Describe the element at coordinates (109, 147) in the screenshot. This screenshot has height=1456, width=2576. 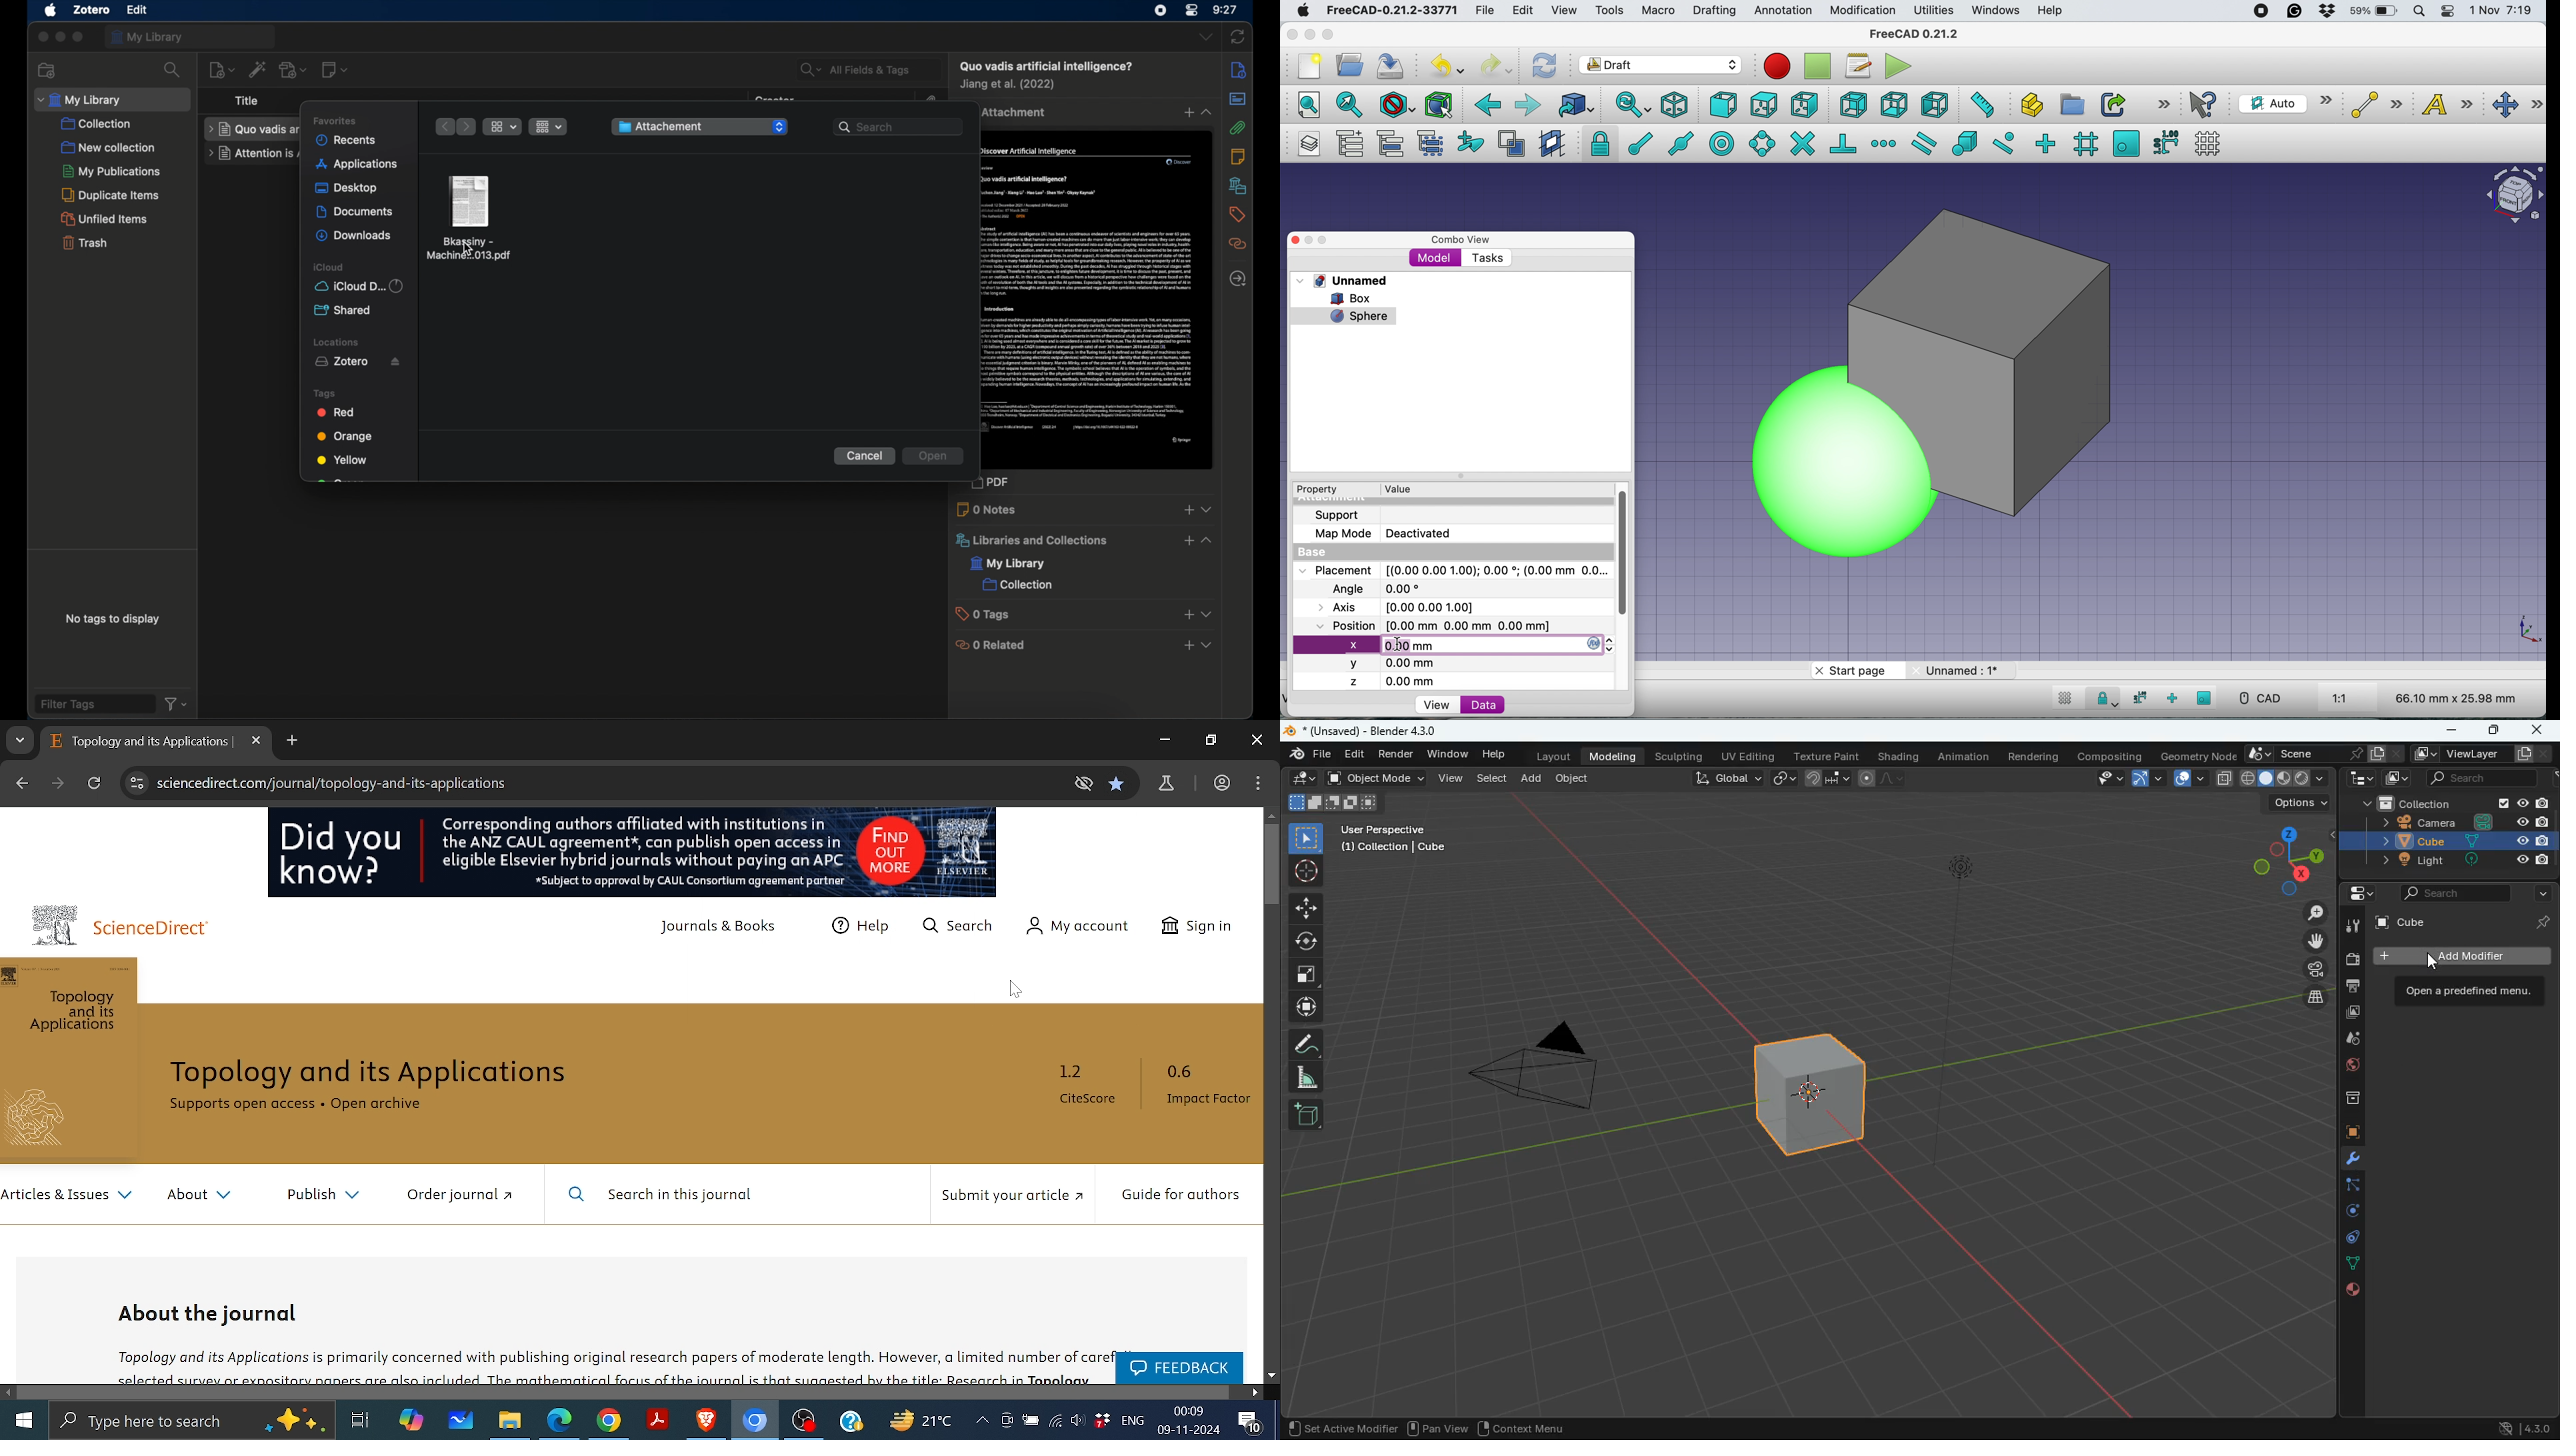
I see `new collection` at that location.